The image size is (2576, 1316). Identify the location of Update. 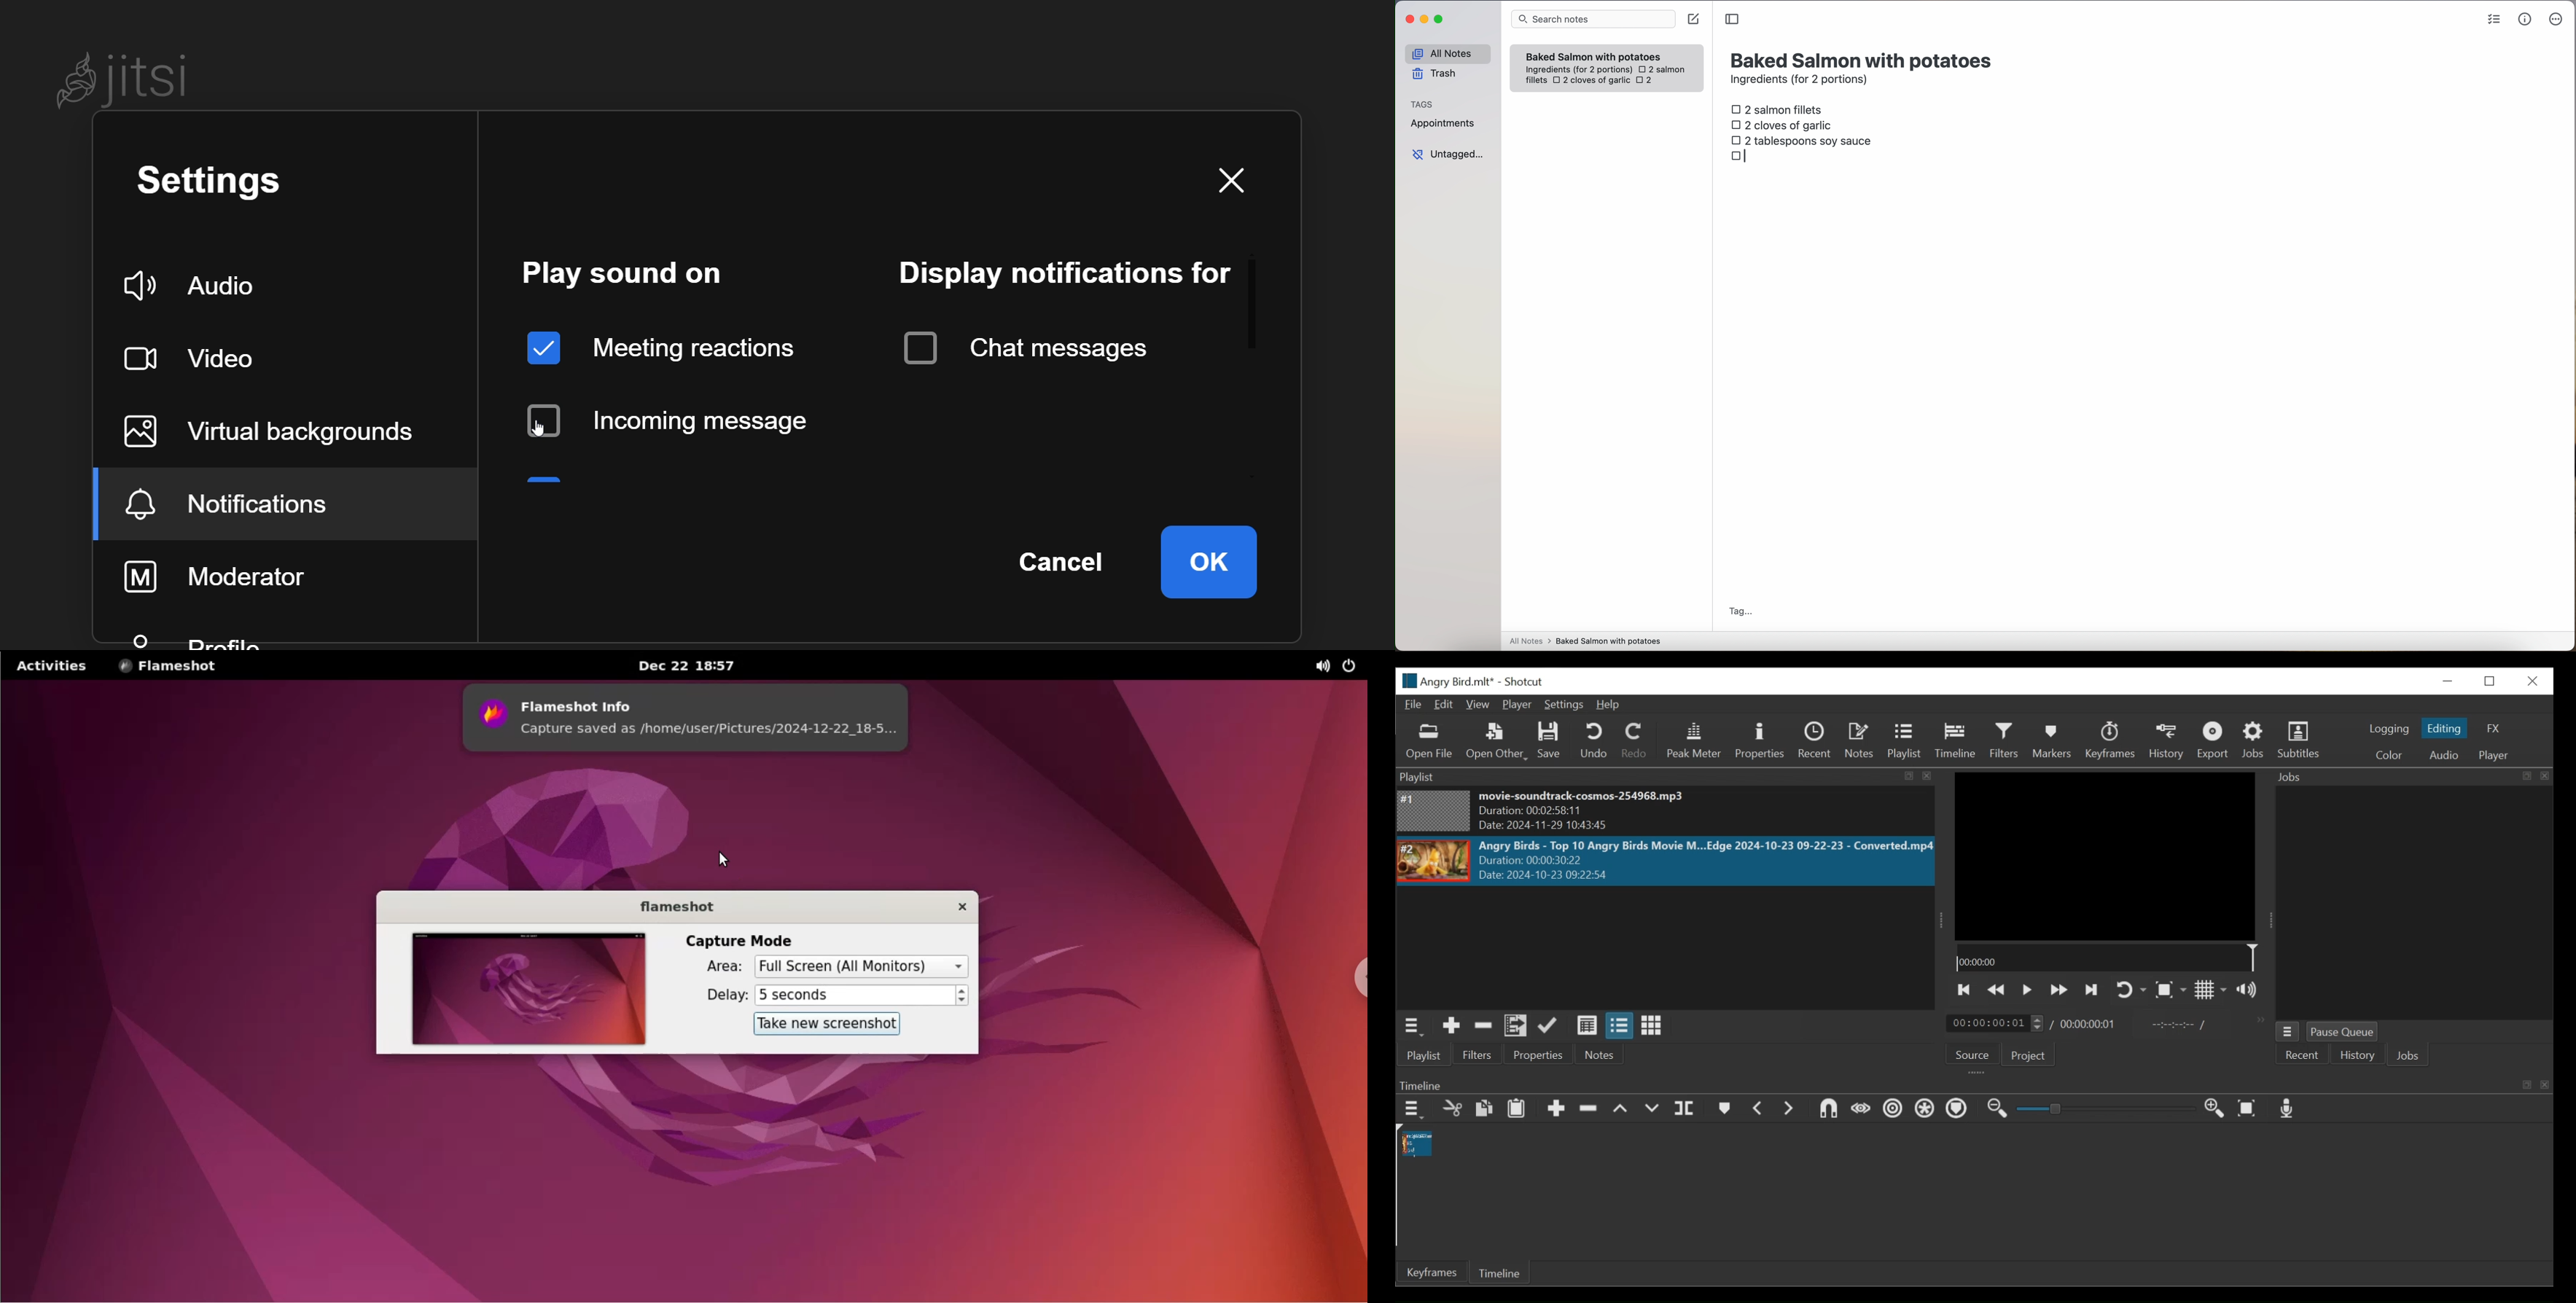
(1551, 1026).